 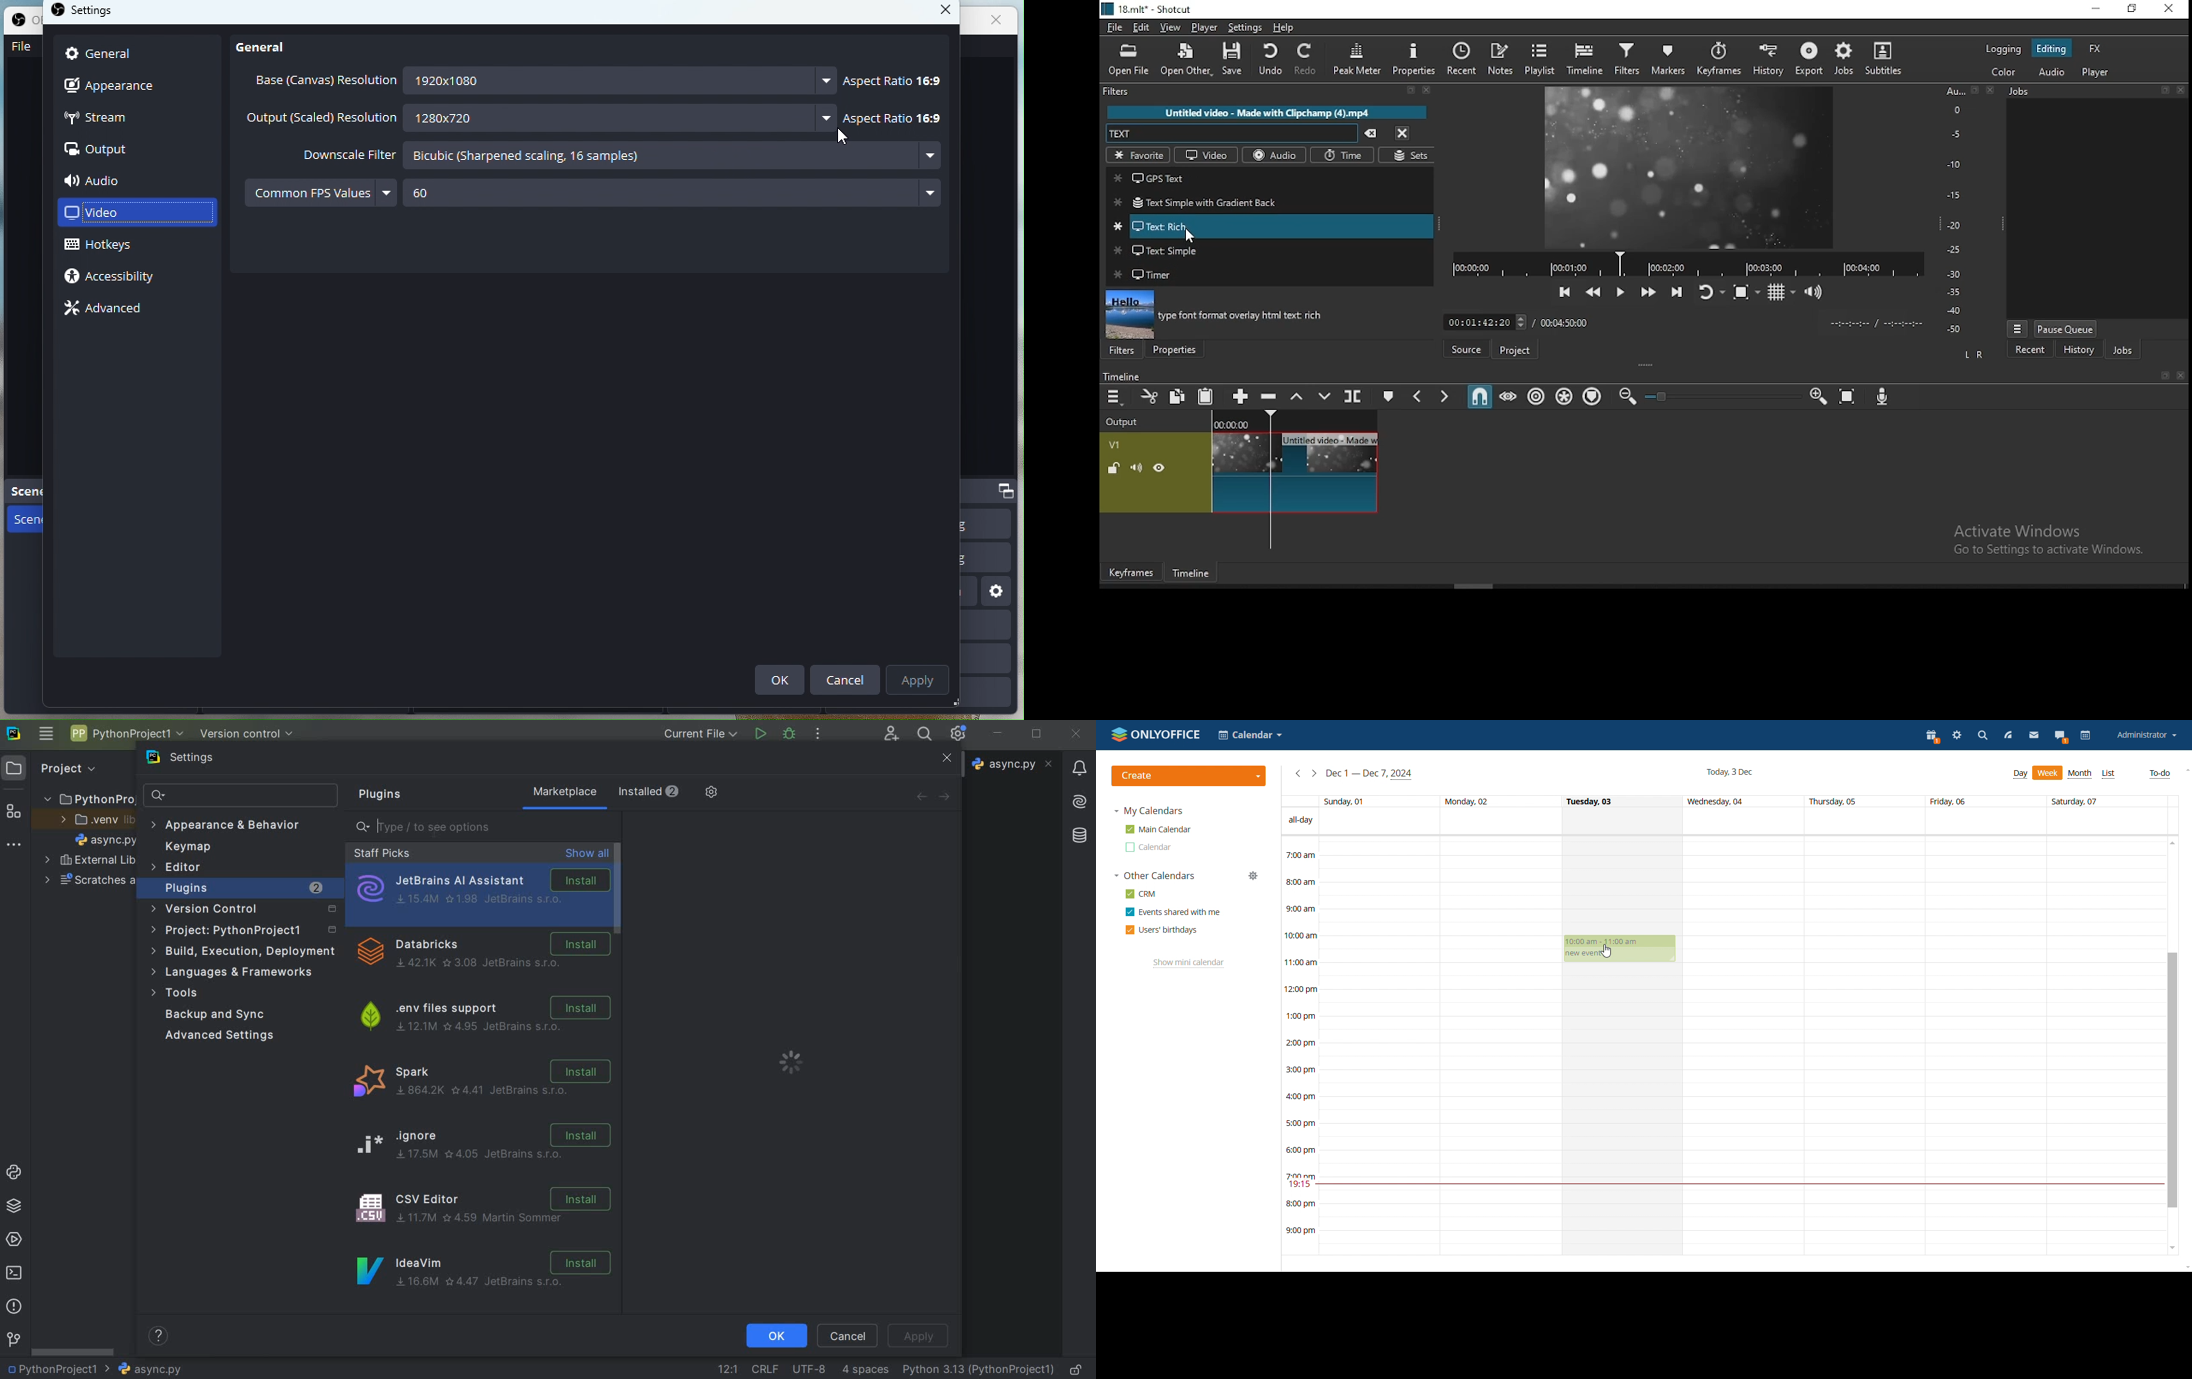 What do you see at coordinates (1747, 292) in the screenshot?
I see `toggle zoom` at bounding box center [1747, 292].